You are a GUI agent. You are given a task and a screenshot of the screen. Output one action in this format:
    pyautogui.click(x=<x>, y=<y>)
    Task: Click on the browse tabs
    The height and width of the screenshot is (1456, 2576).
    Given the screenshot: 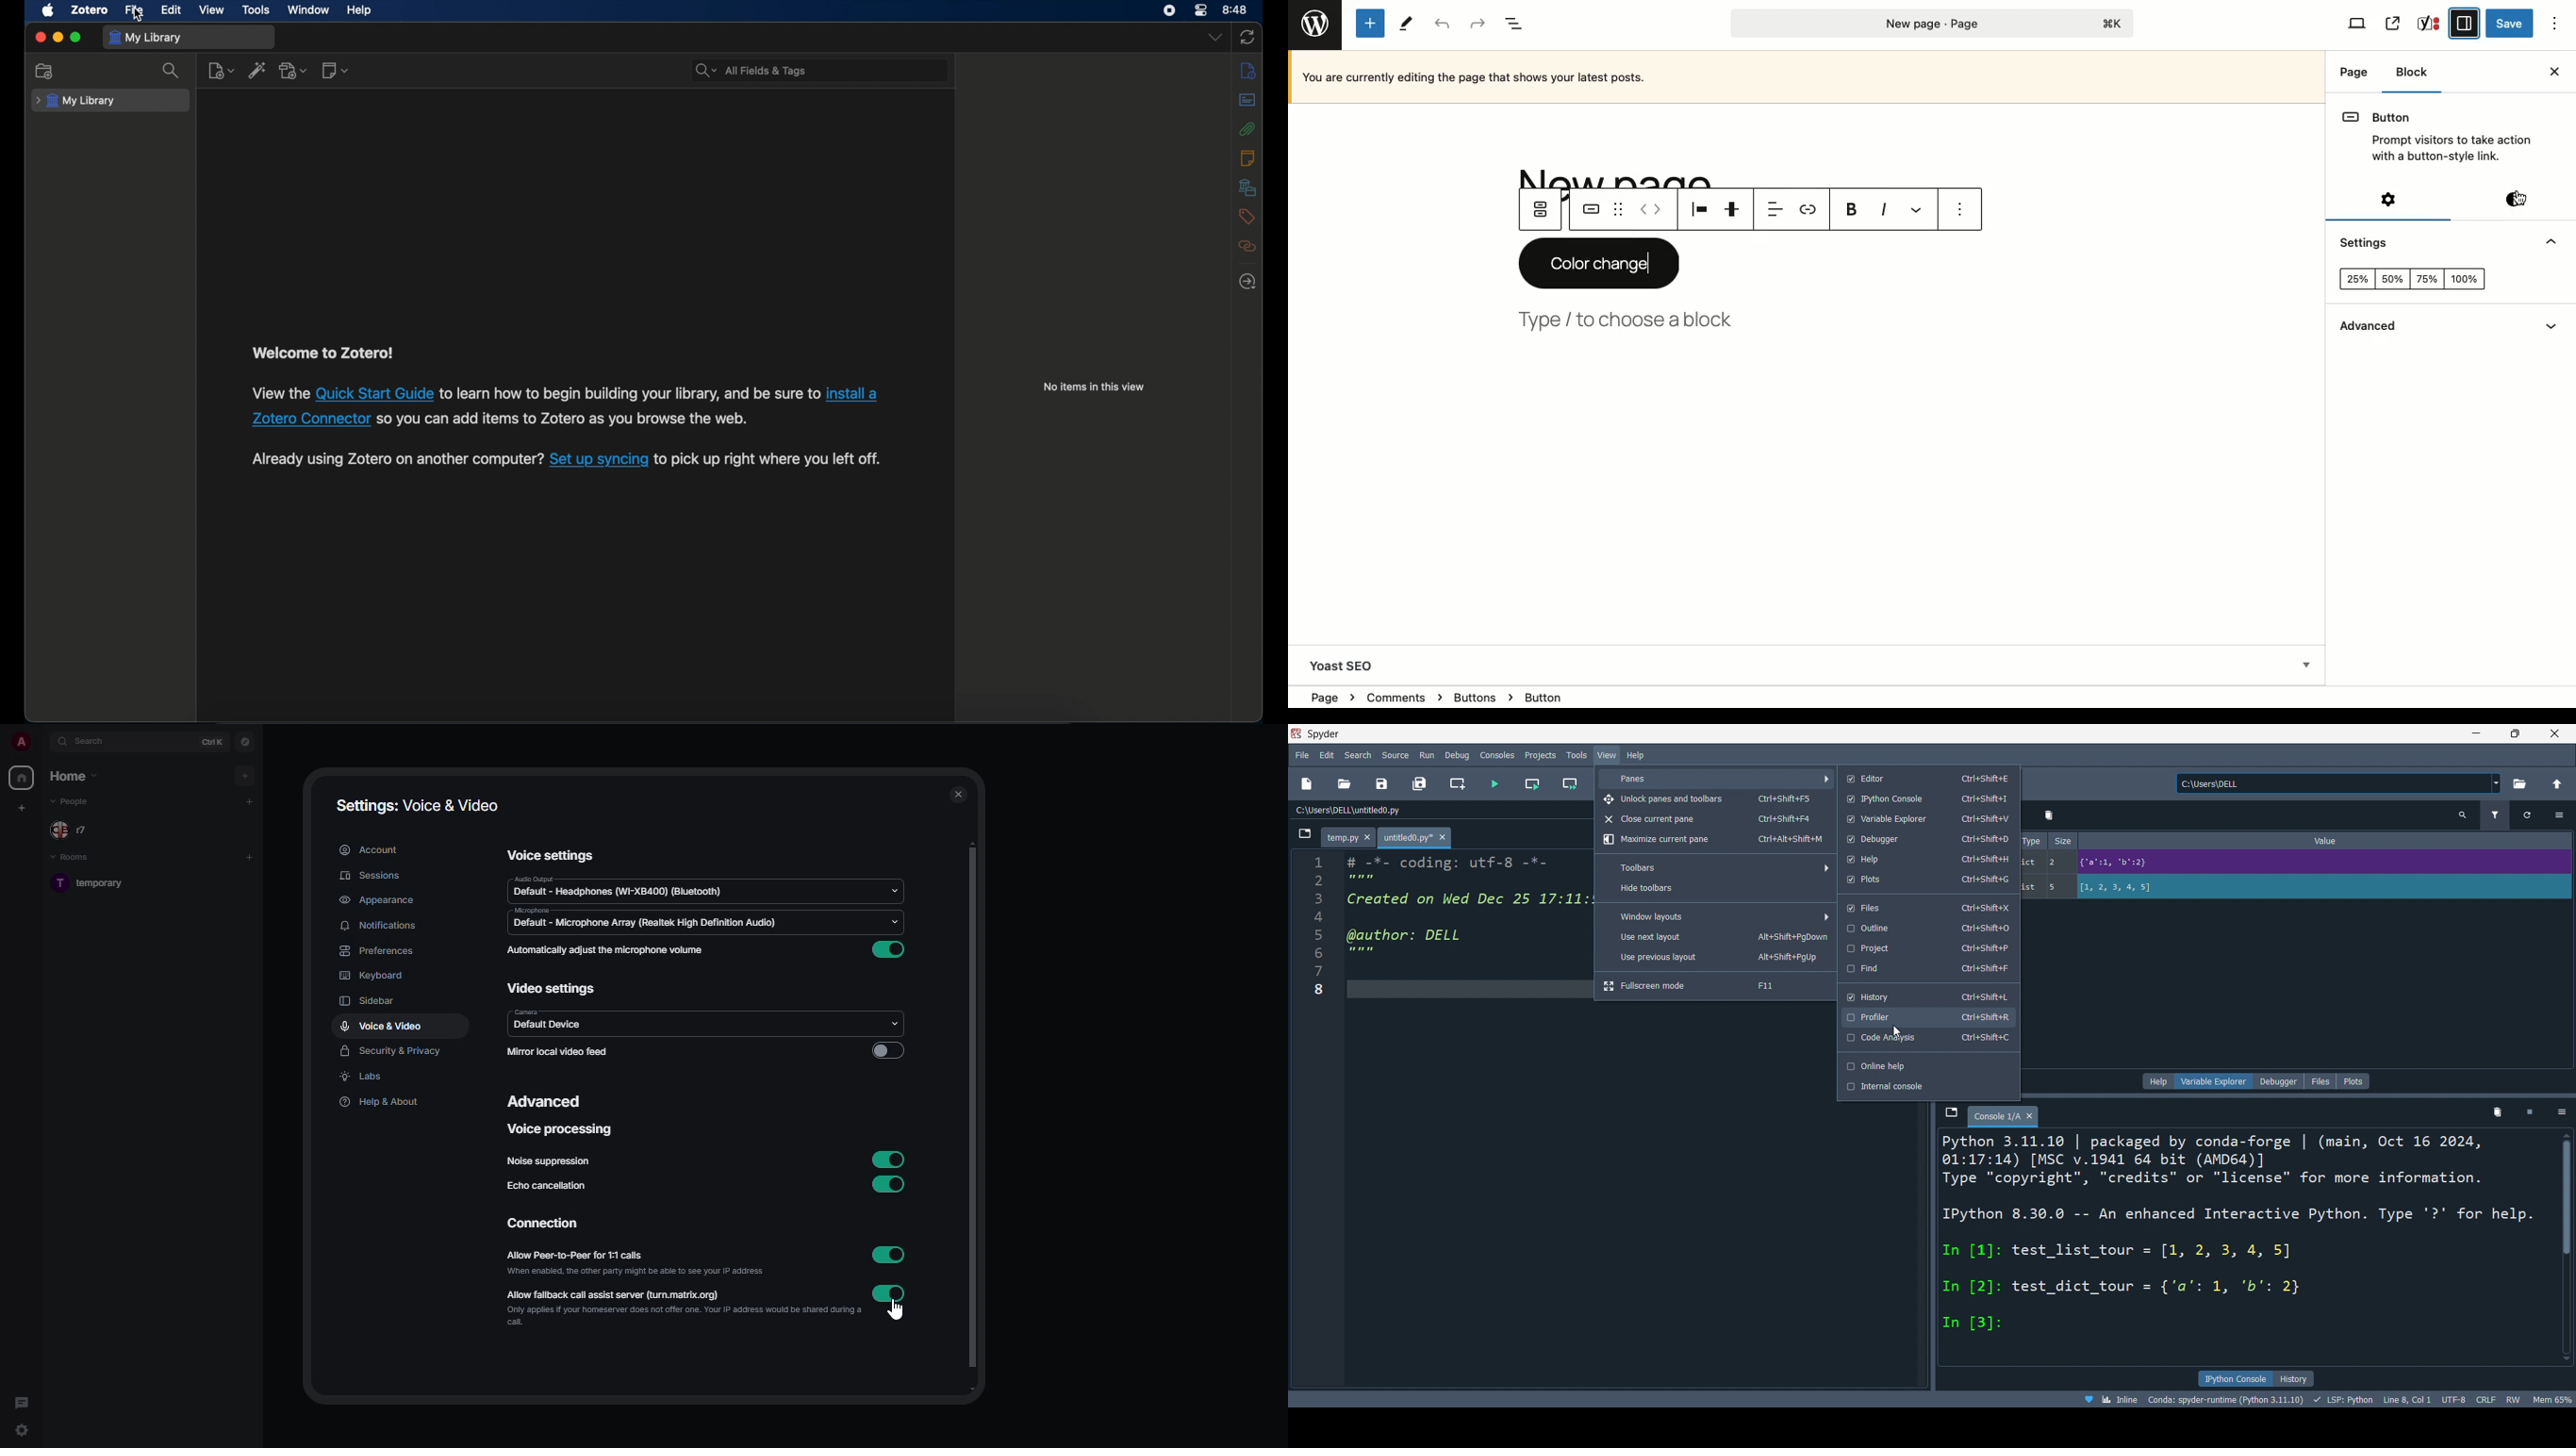 What is the action you would take?
    pyautogui.click(x=1951, y=1114)
    